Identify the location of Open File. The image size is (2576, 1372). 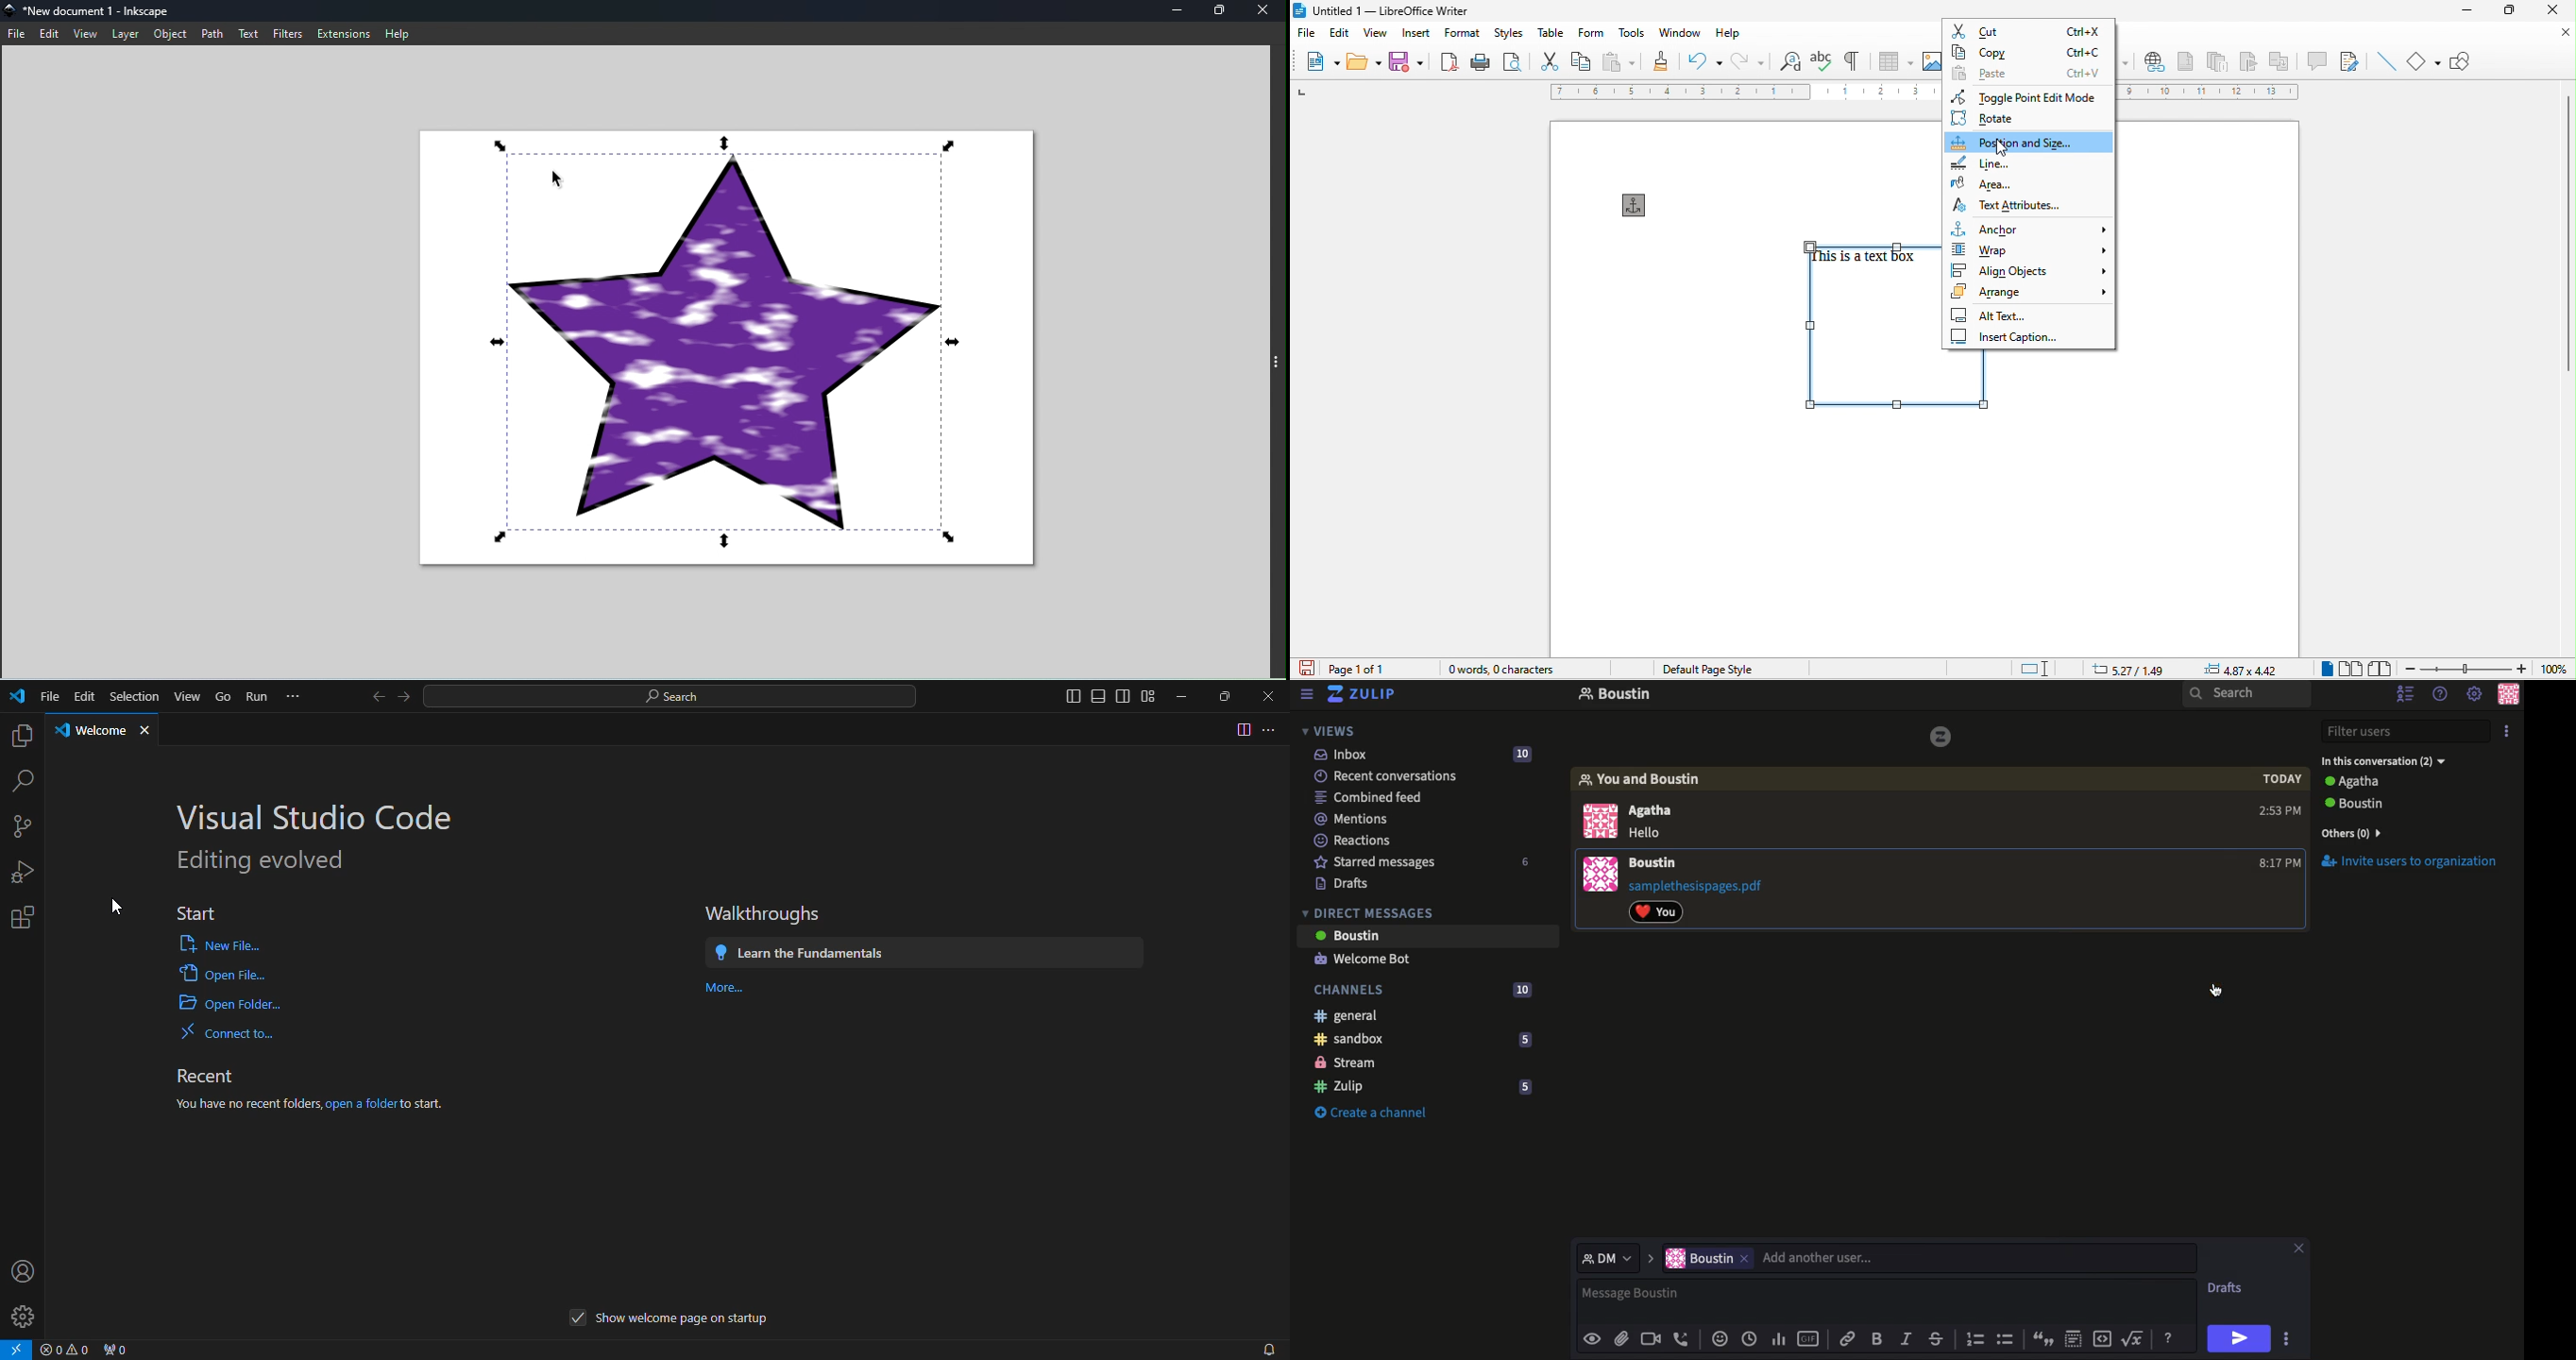
(211, 976).